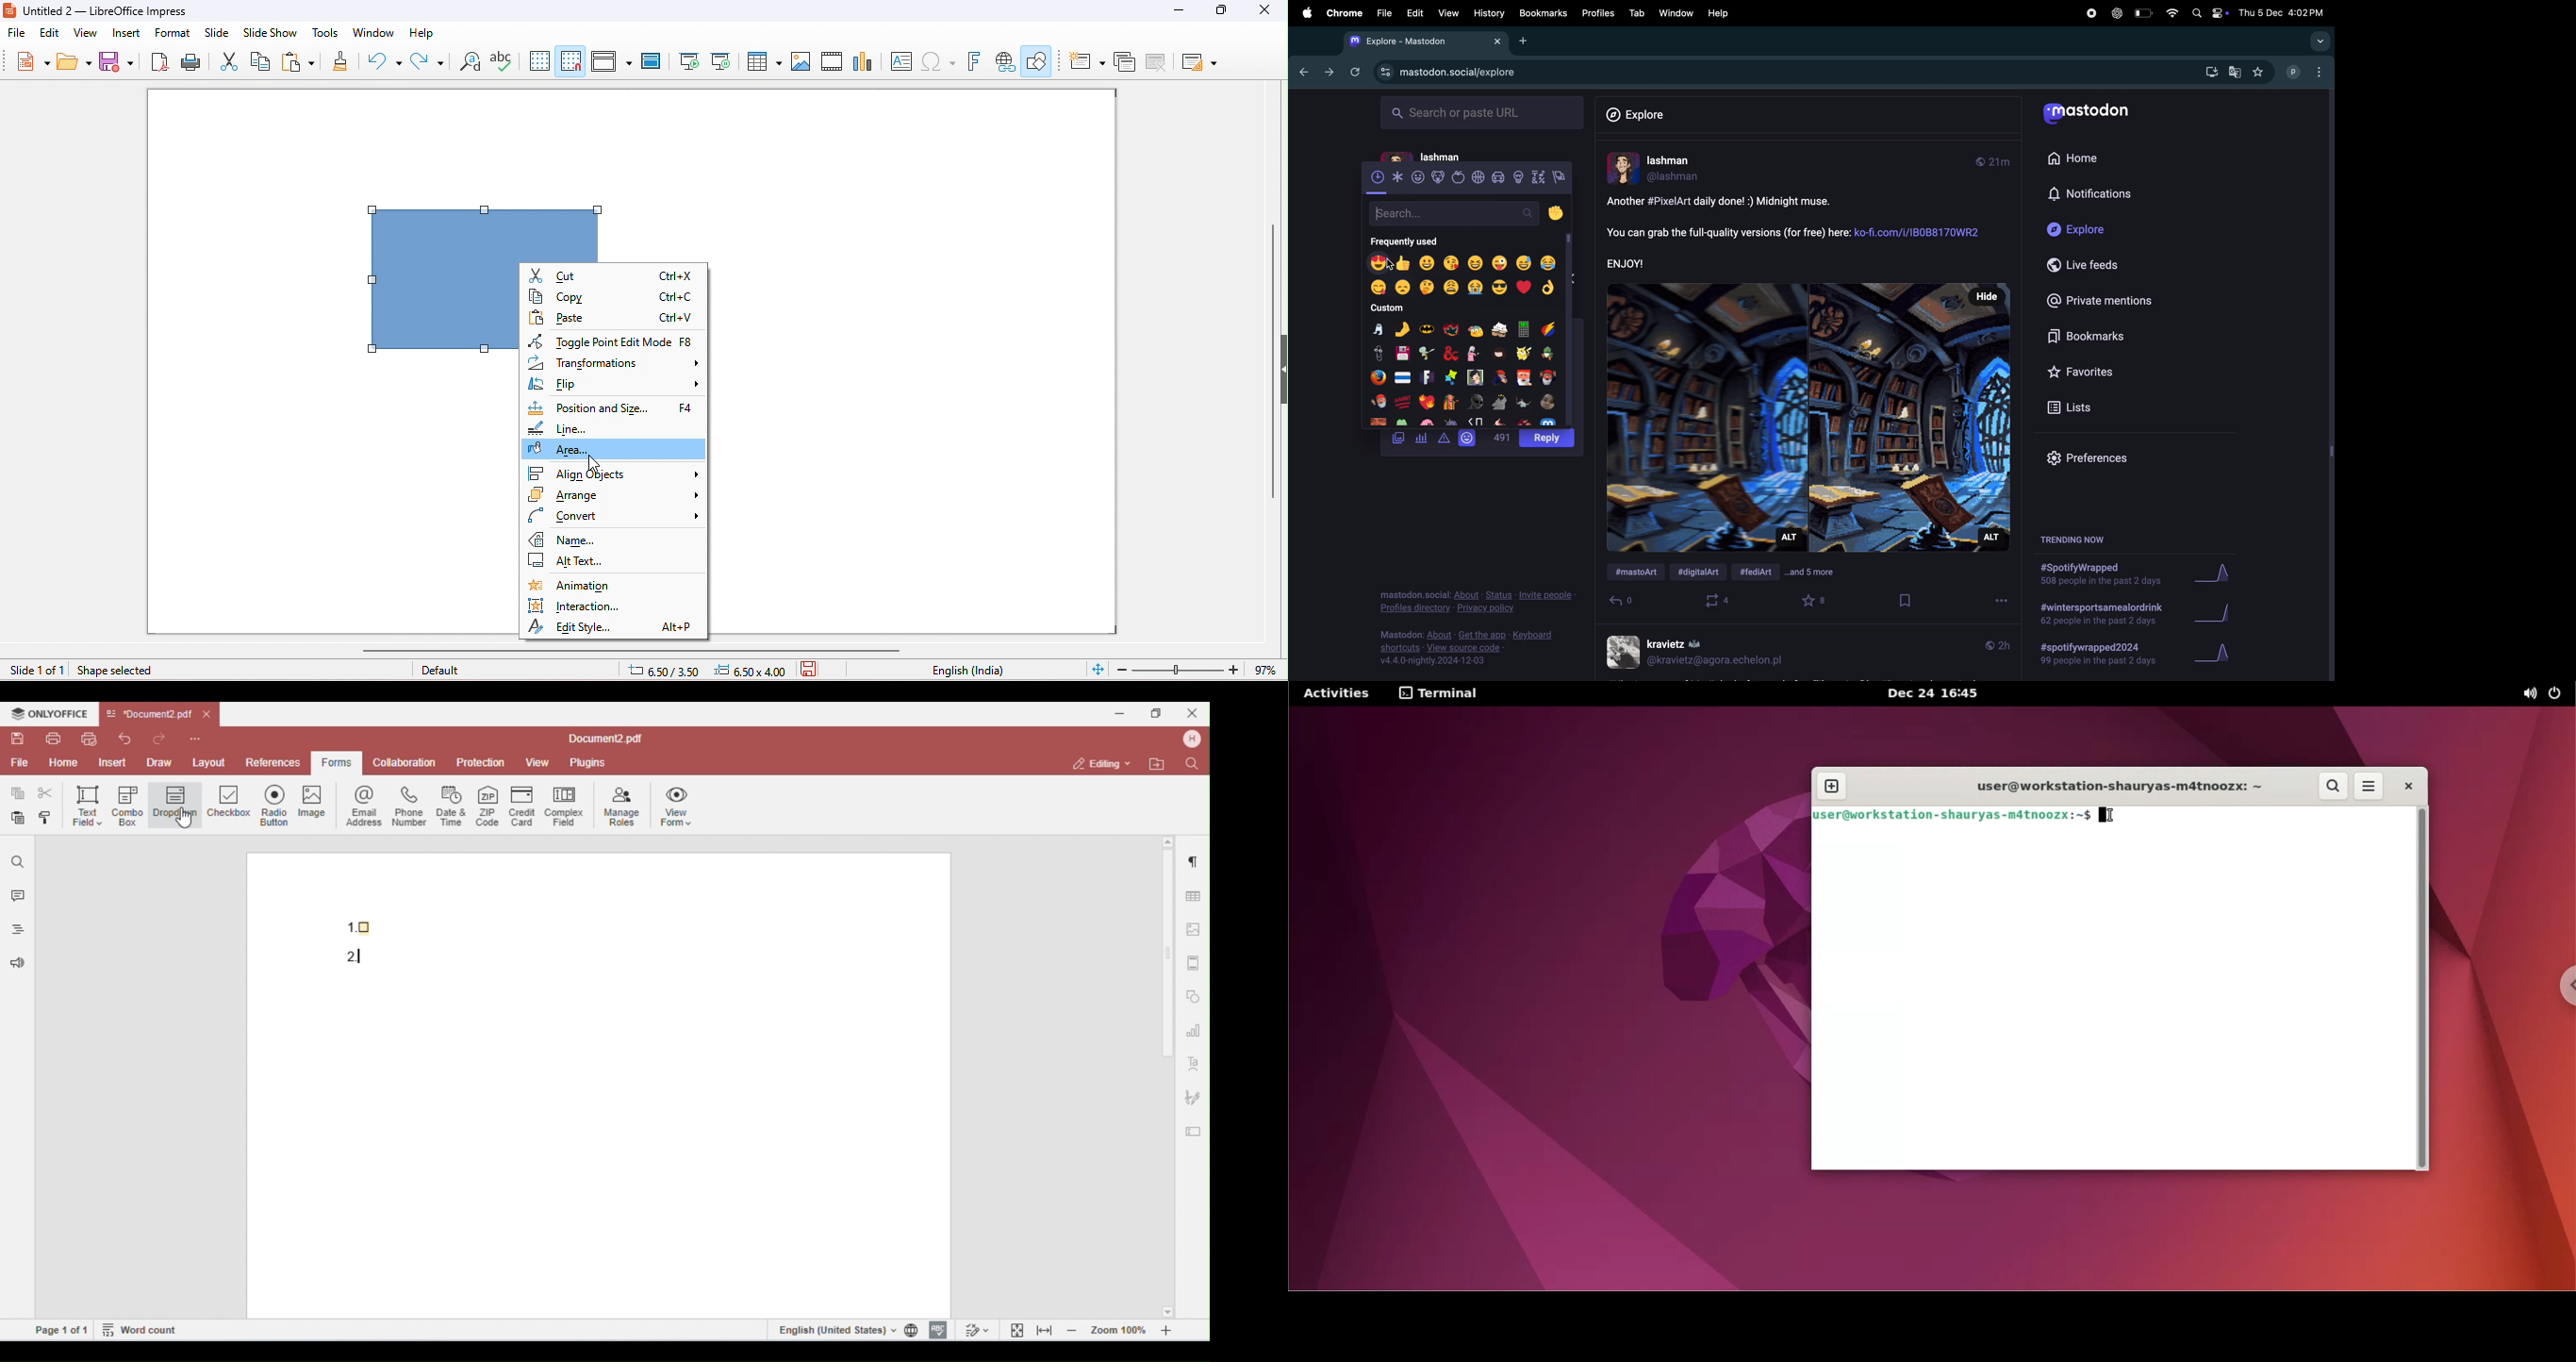 Image resolution: width=2576 pixels, height=1372 pixels. I want to click on export pdf, so click(157, 60).